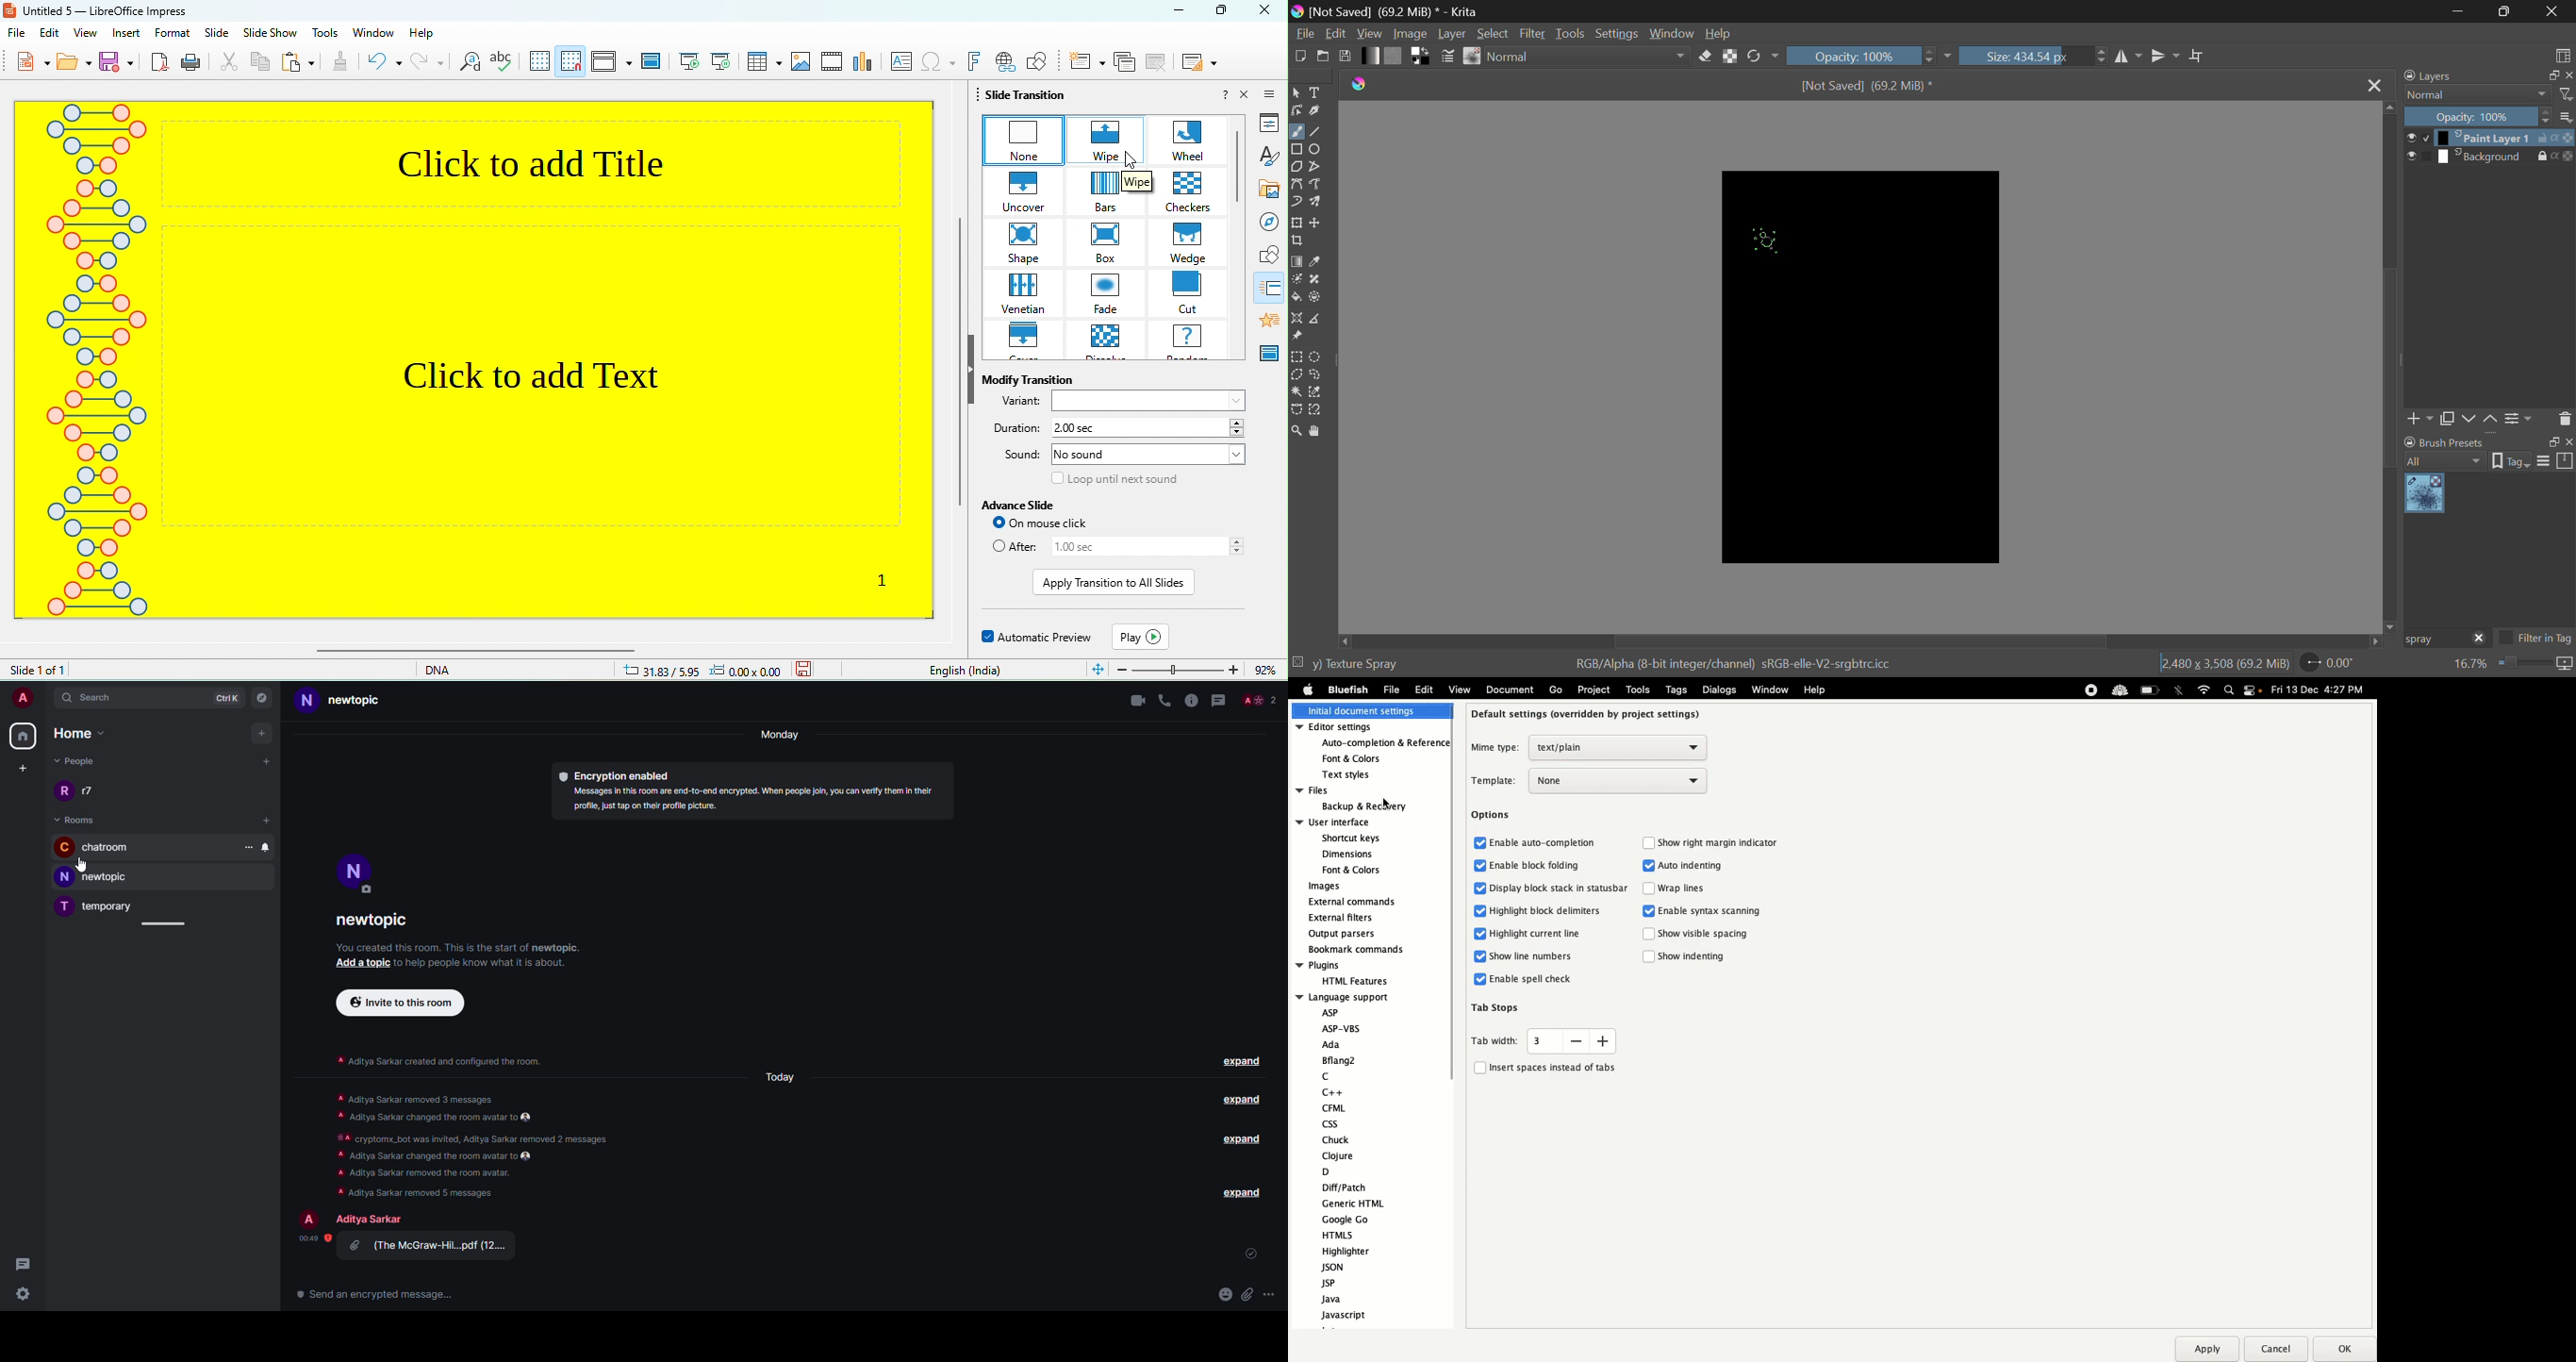 The height and width of the screenshot is (1372, 2576). Describe the element at coordinates (24, 63) in the screenshot. I see `new` at that location.